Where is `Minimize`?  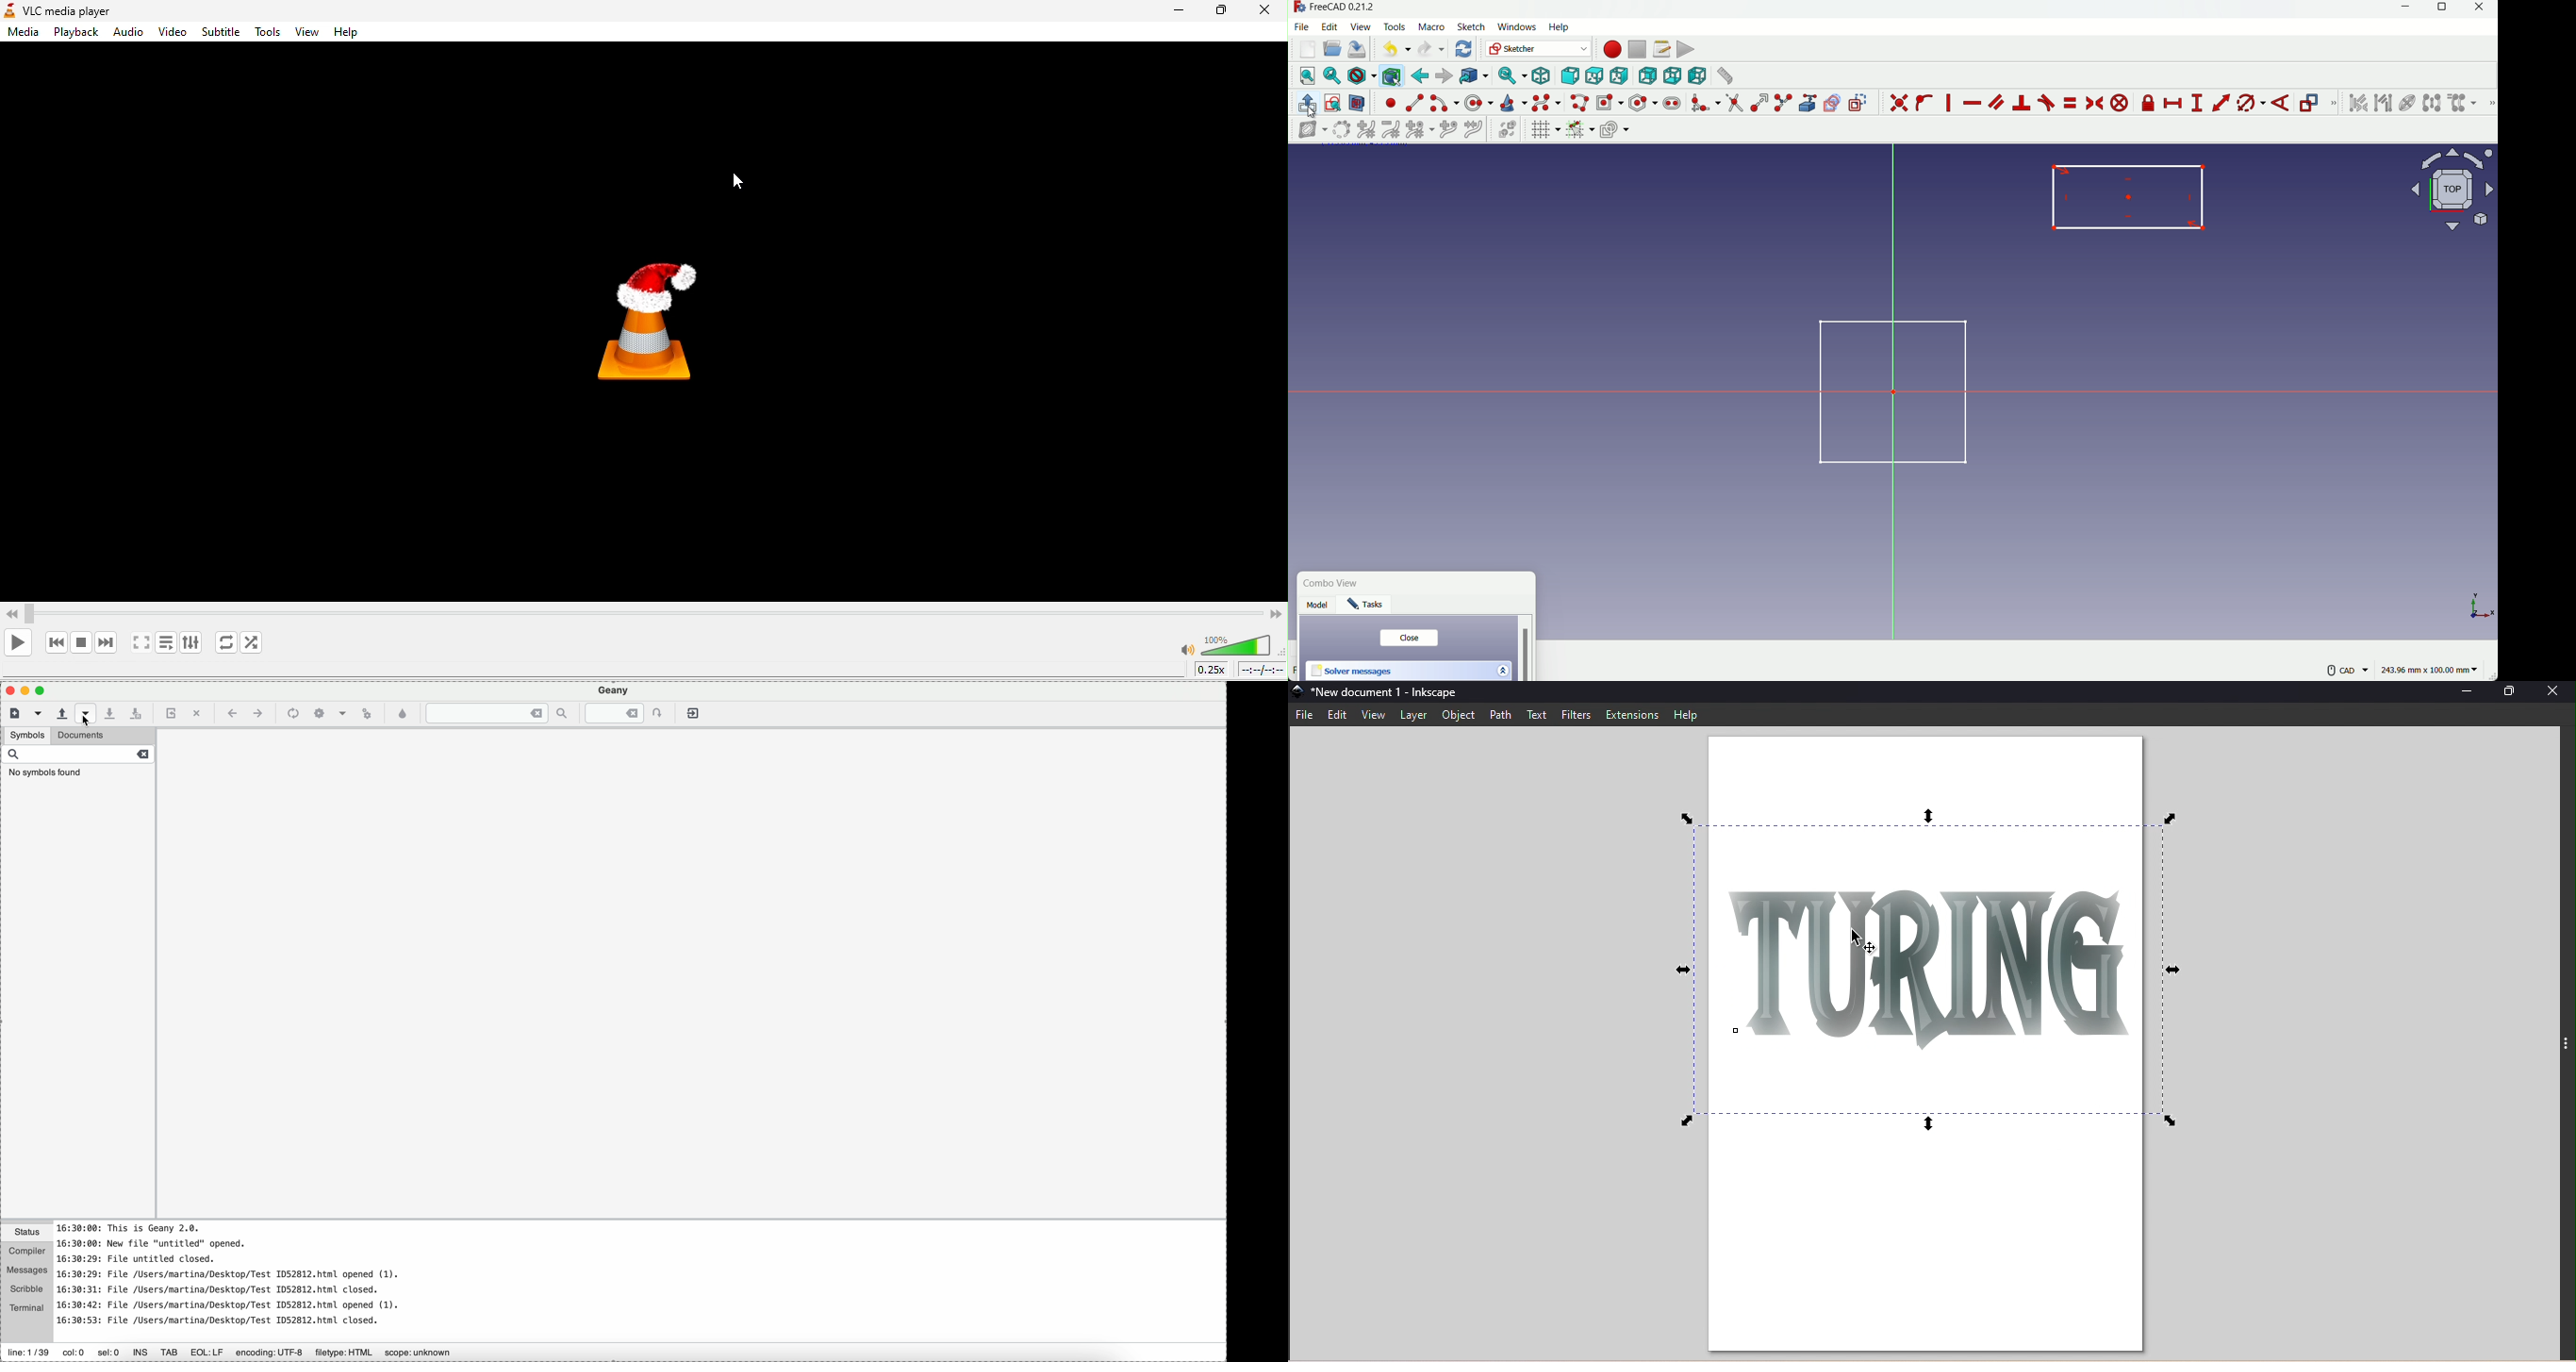 Minimize is located at coordinates (2468, 691).